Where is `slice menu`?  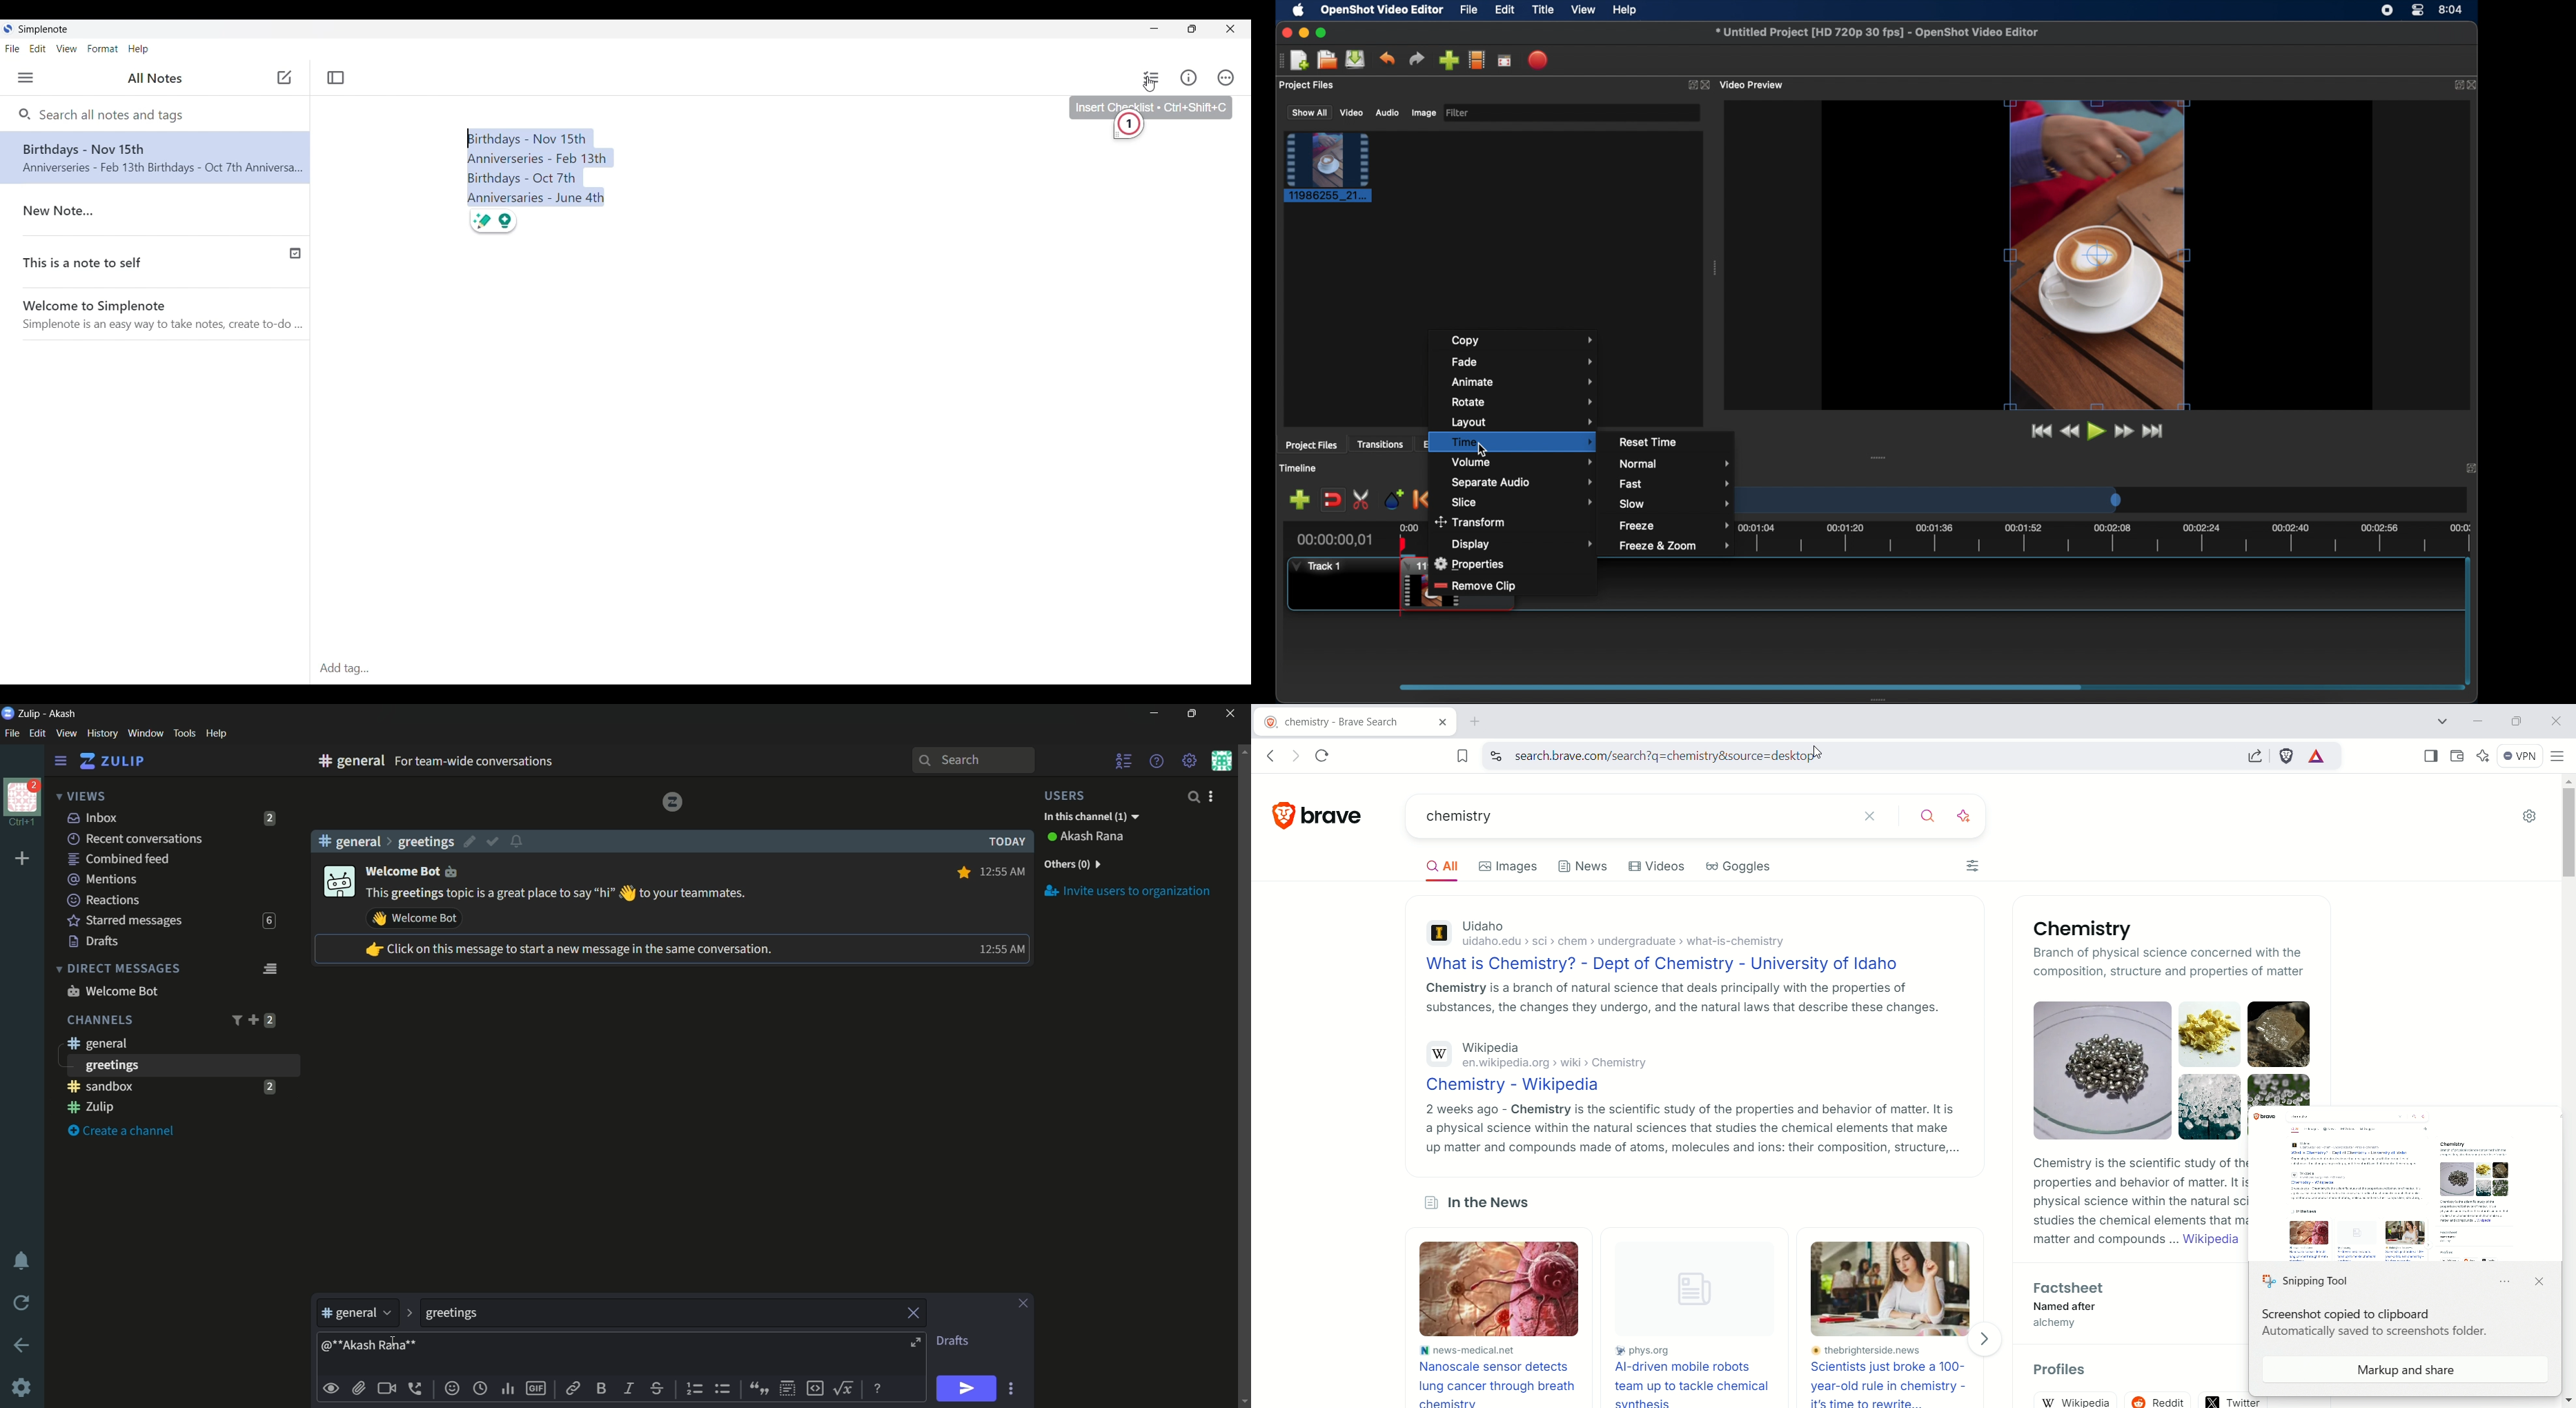 slice menu is located at coordinates (1524, 502).